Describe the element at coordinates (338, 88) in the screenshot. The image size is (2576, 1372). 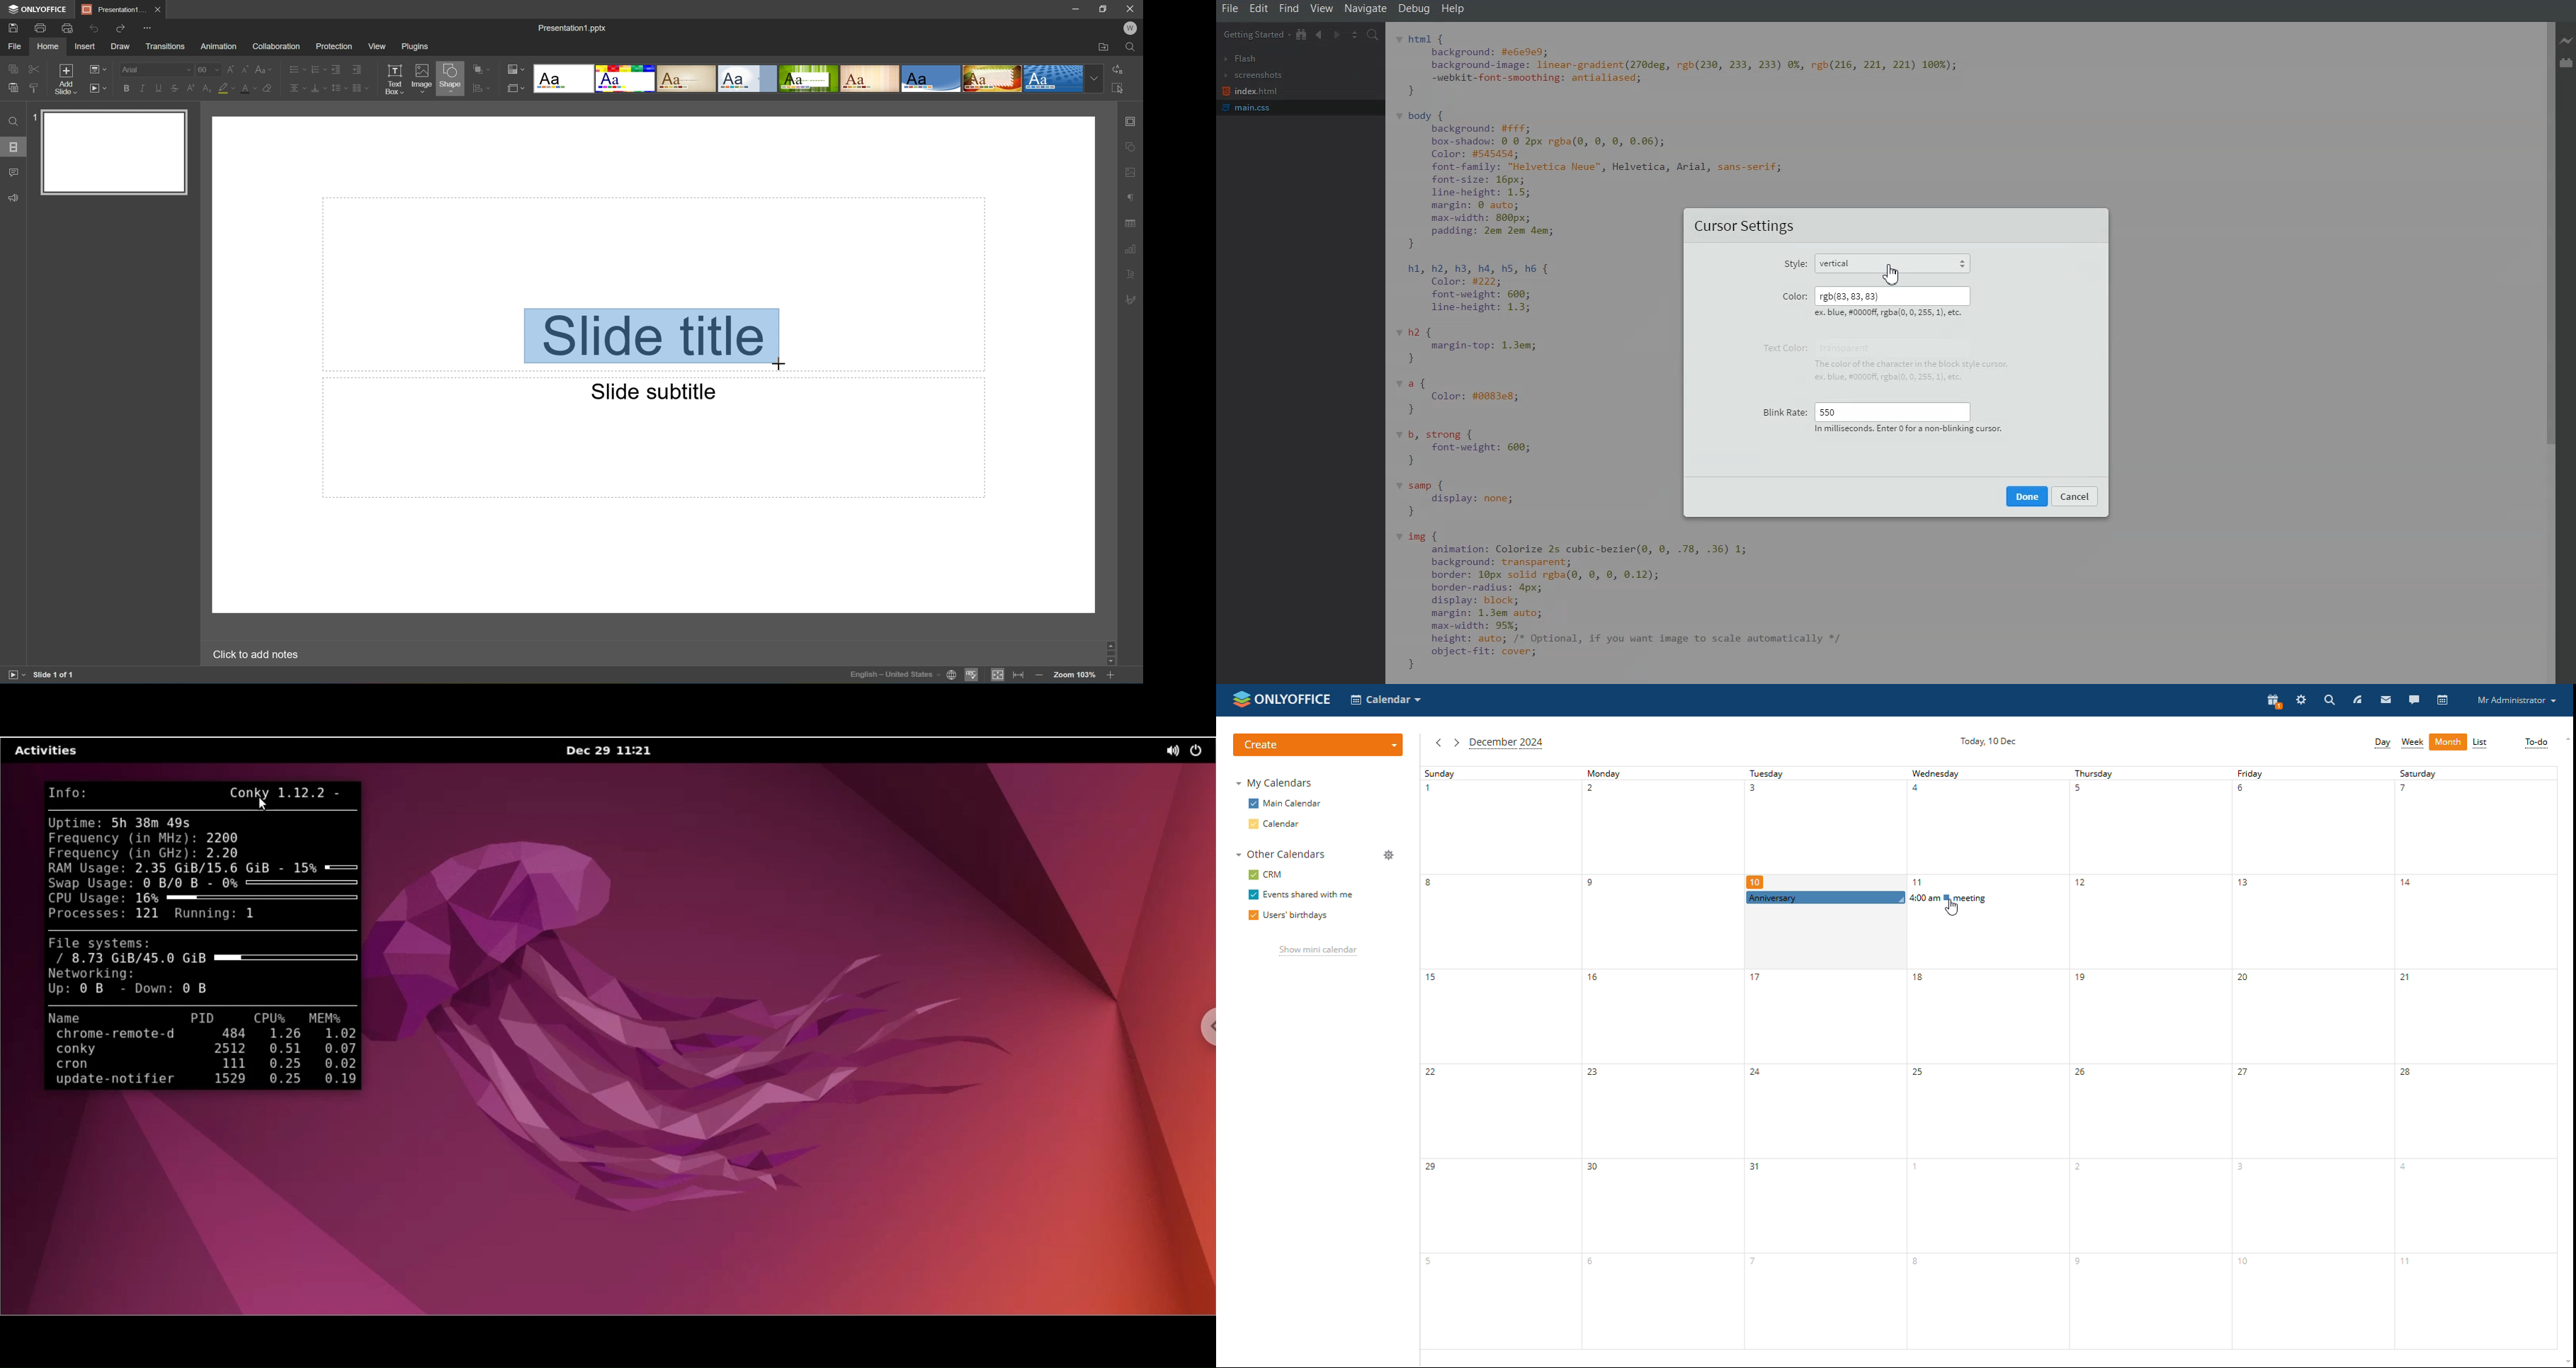
I see `Line spacing` at that location.